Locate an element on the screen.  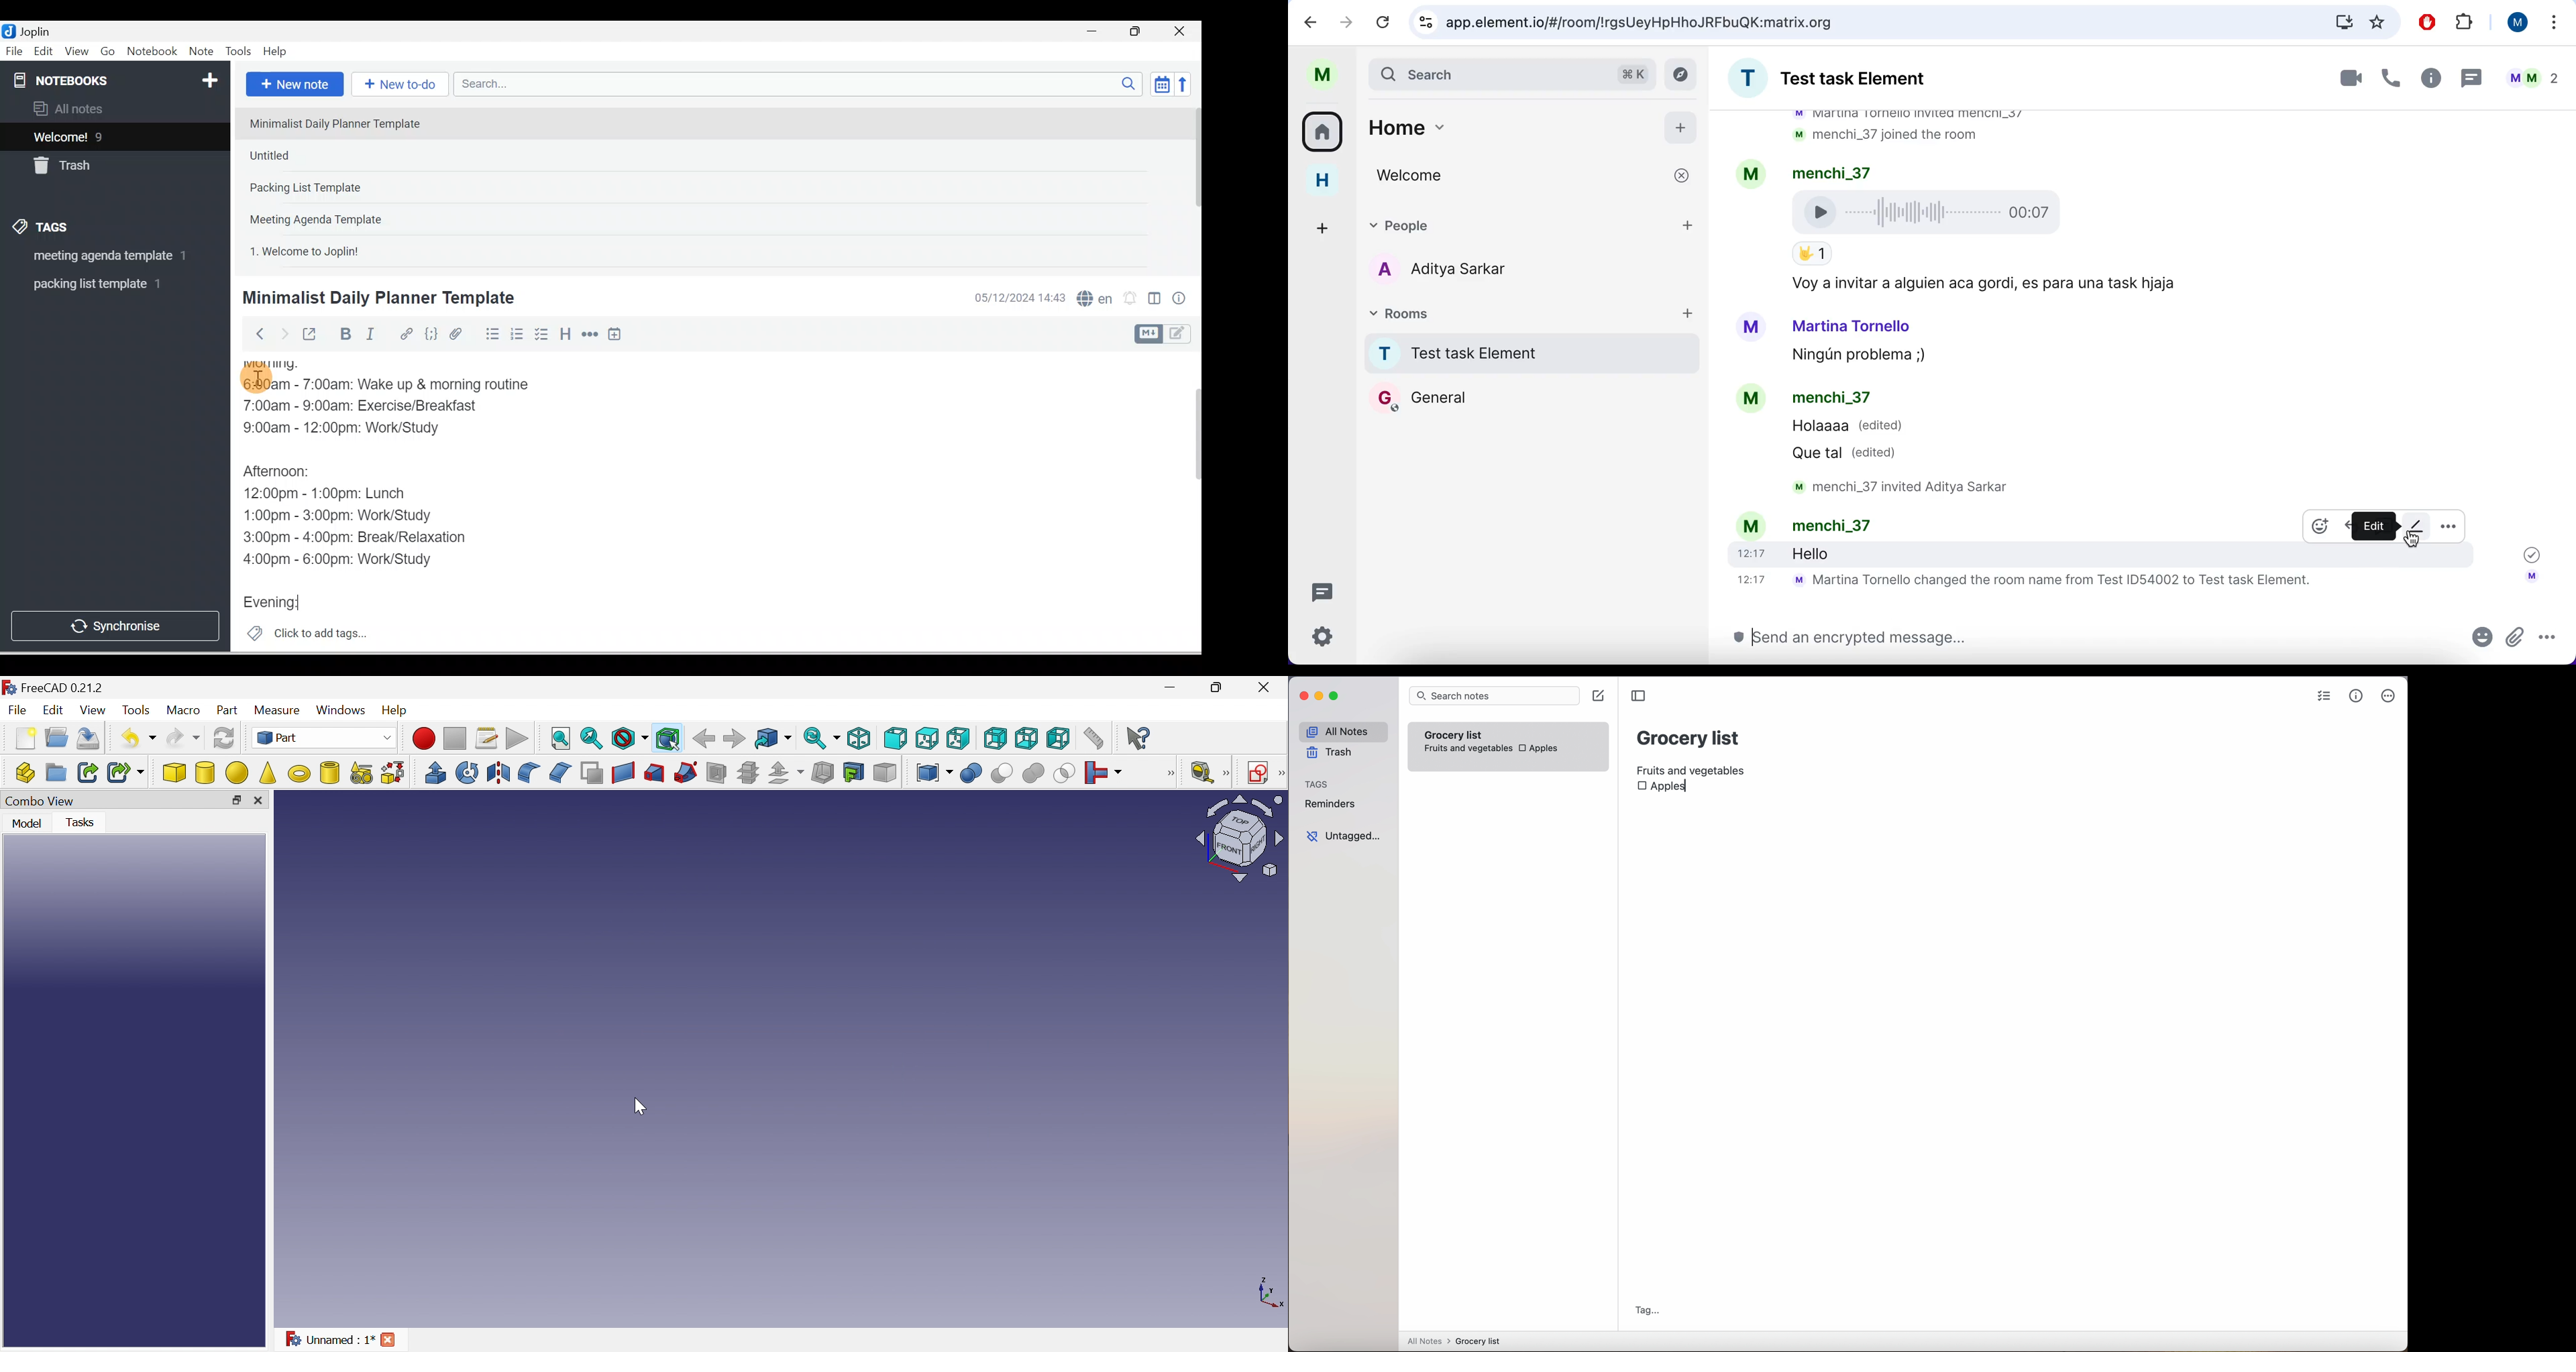
7:00am - 9:00am: Exercise/Breakfast is located at coordinates (374, 407).